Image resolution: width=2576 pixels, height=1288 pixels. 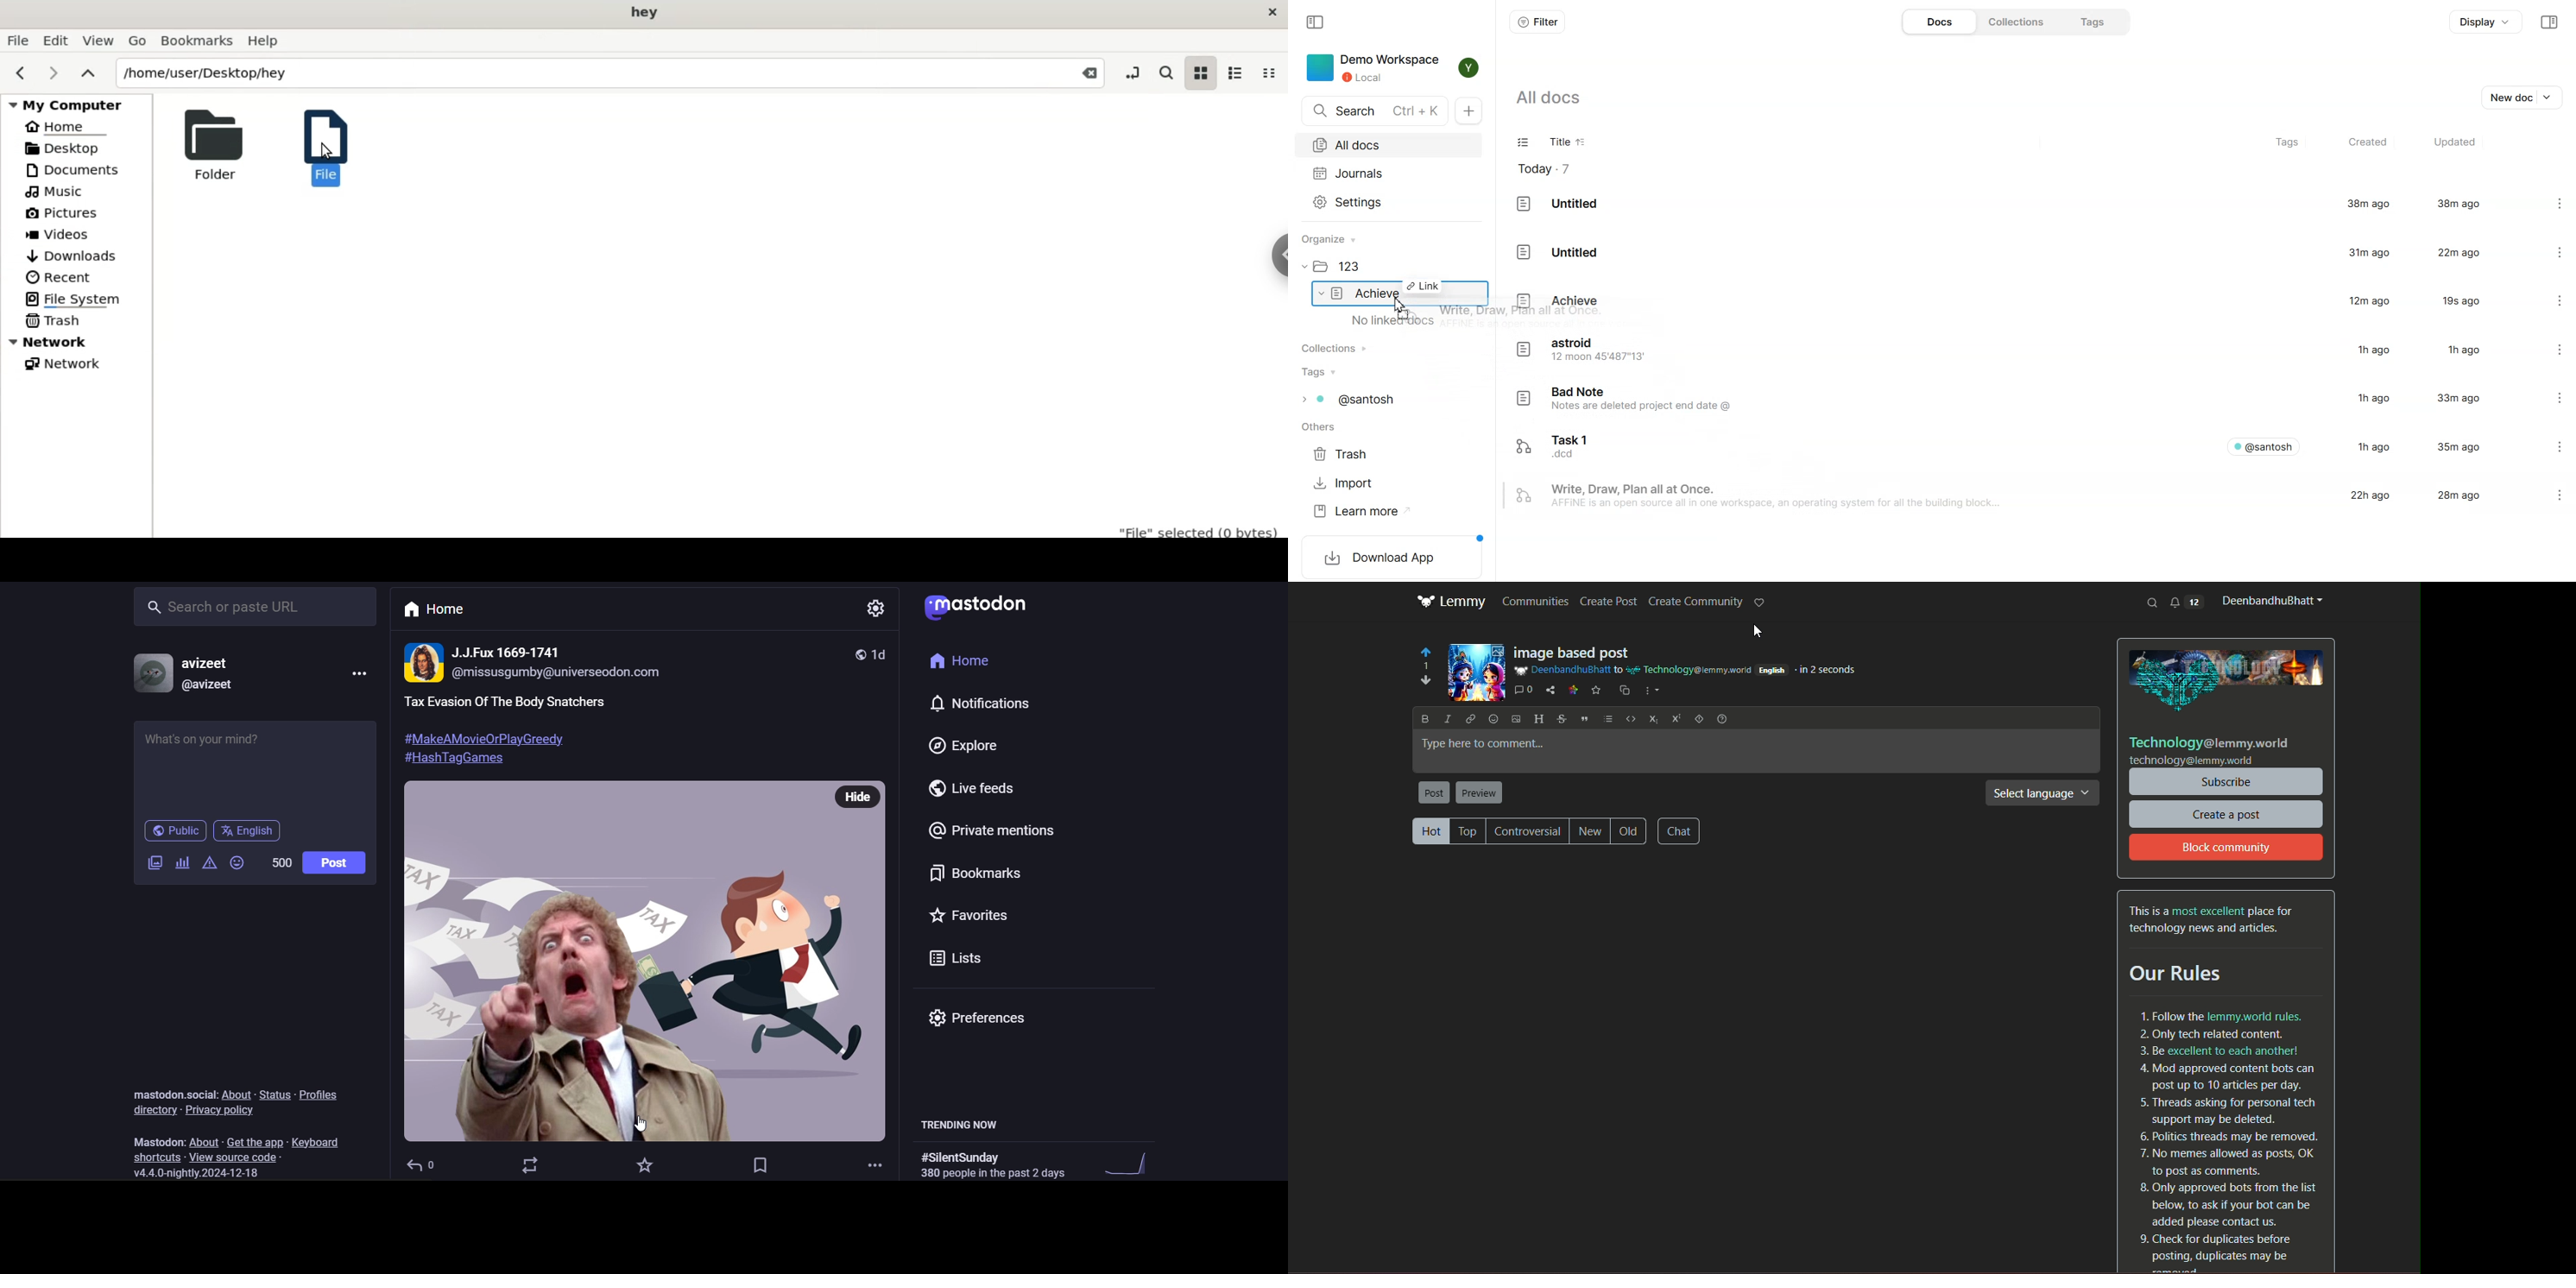 What do you see at coordinates (1606, 718) in the screenshot?
I see `List` at bounding box center [1606, 718].